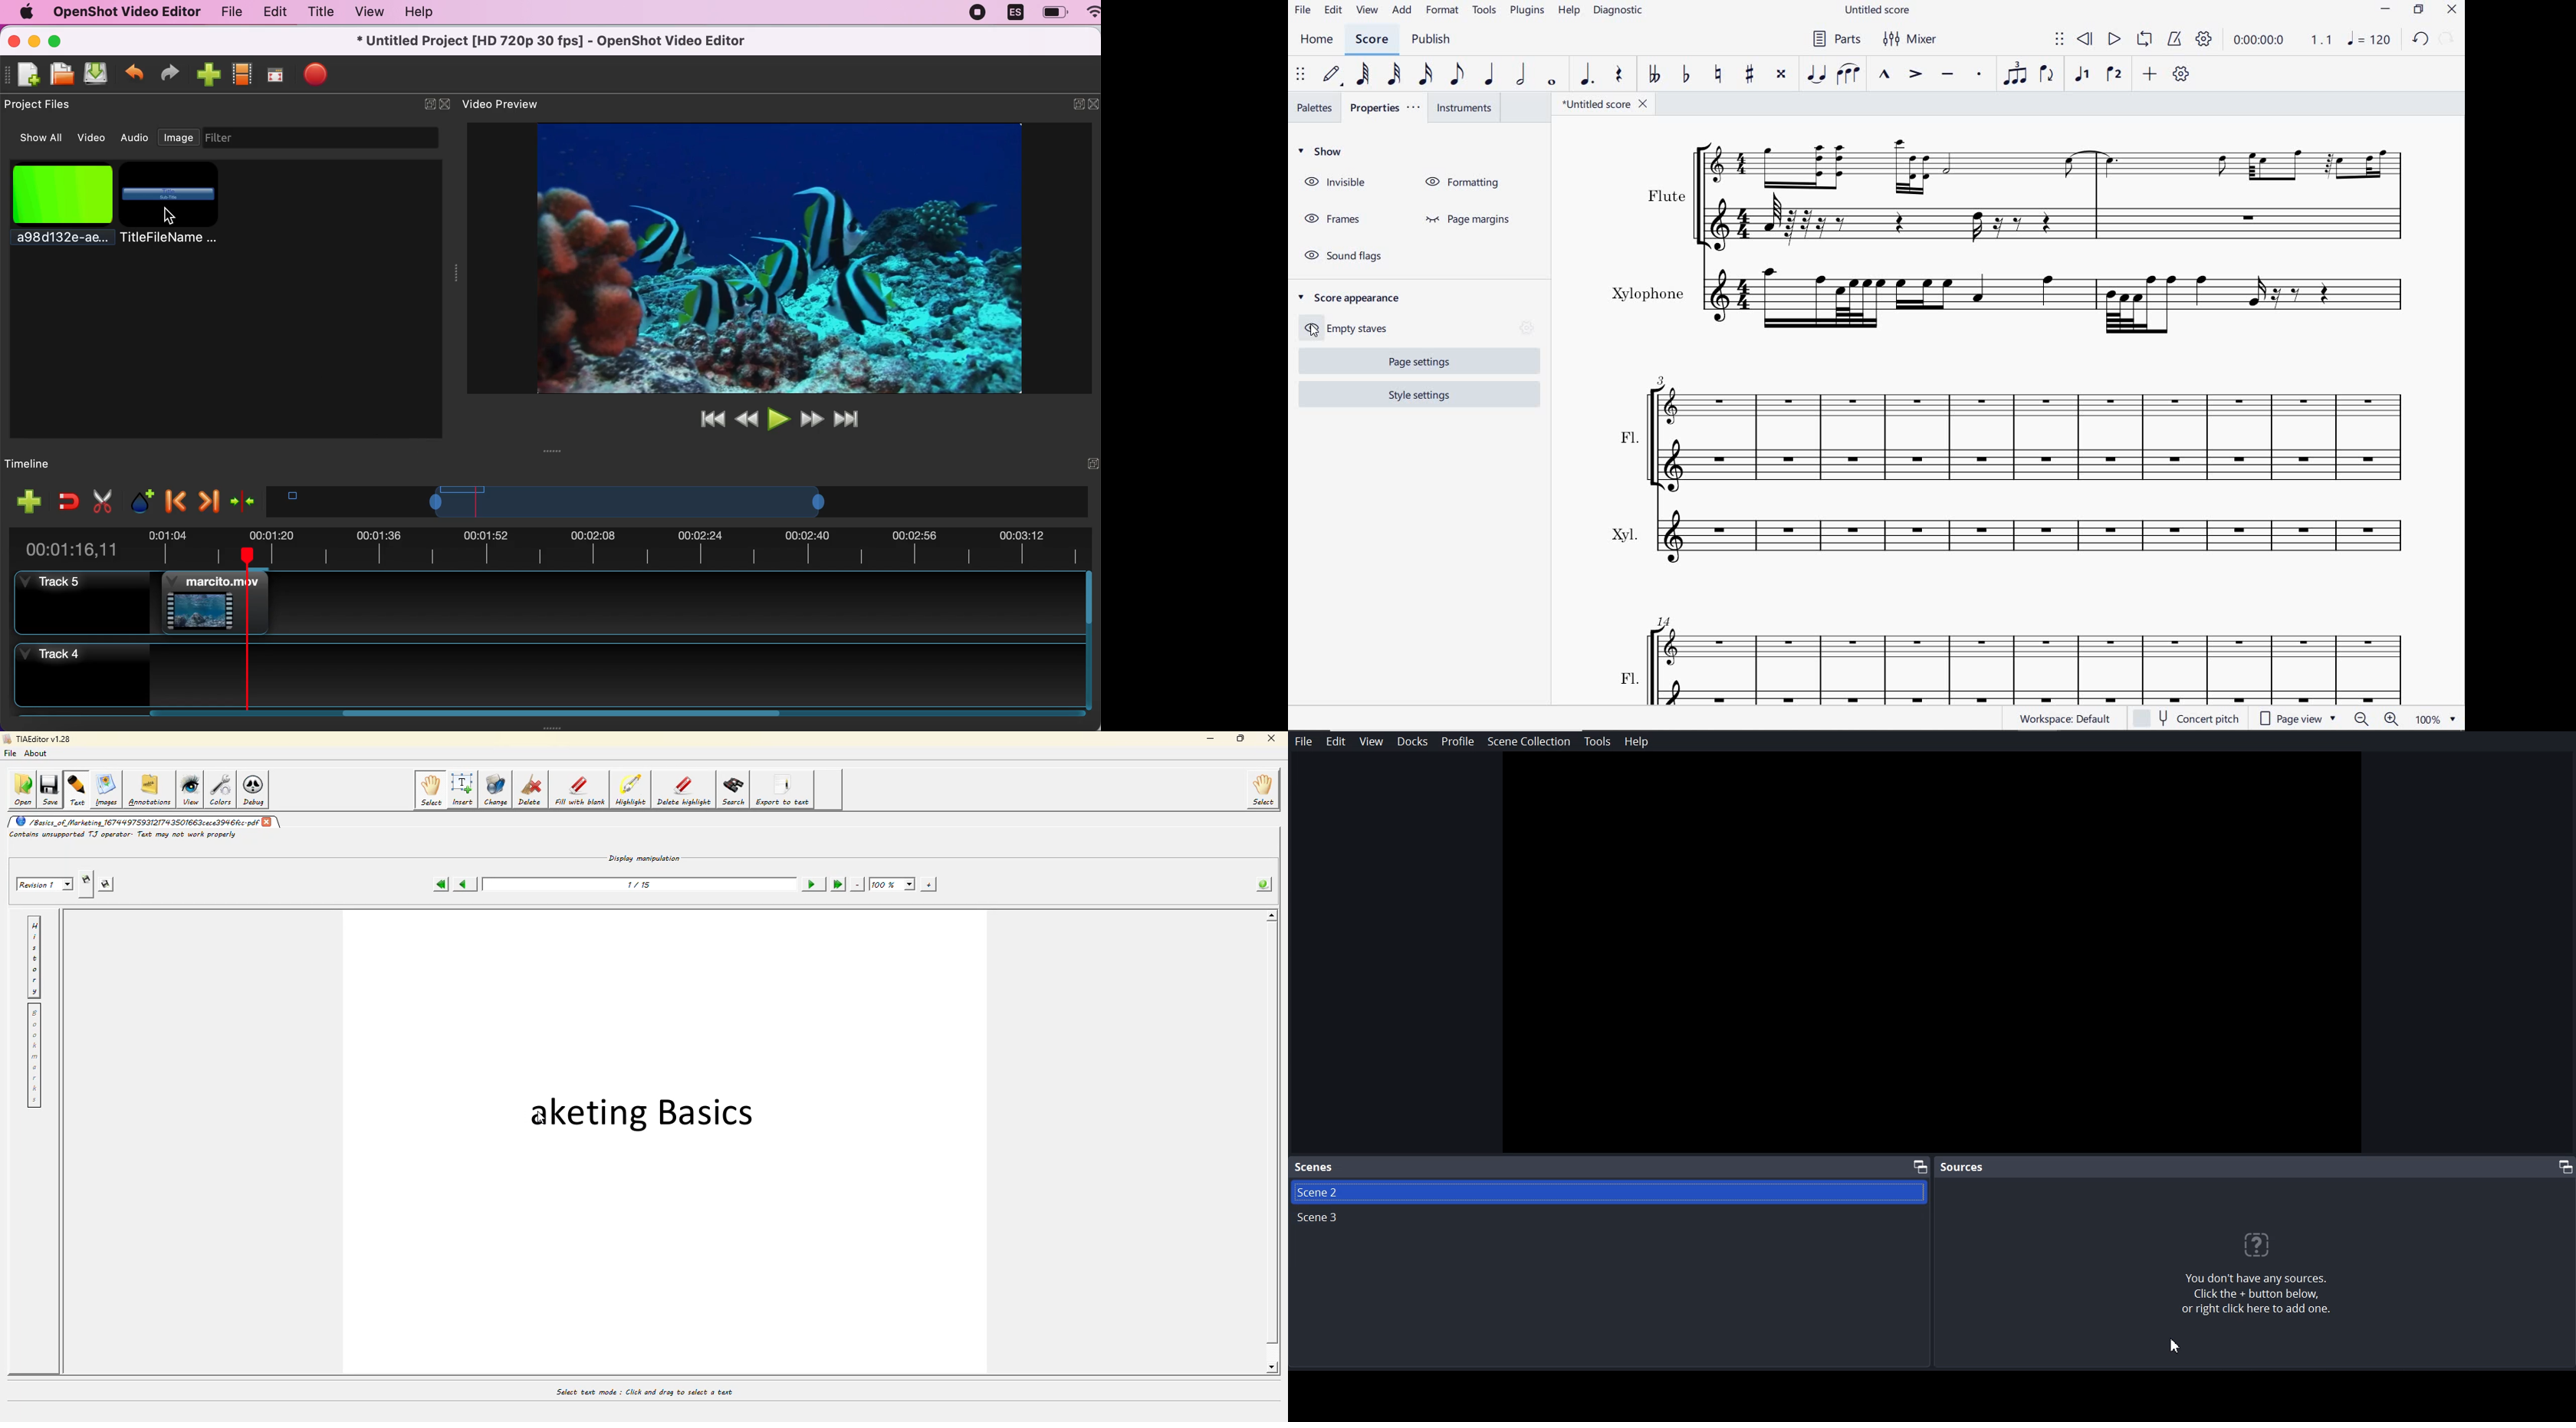  Describe the element at coordinates (27, 501) in the screenshot. I see `add track` at that location.